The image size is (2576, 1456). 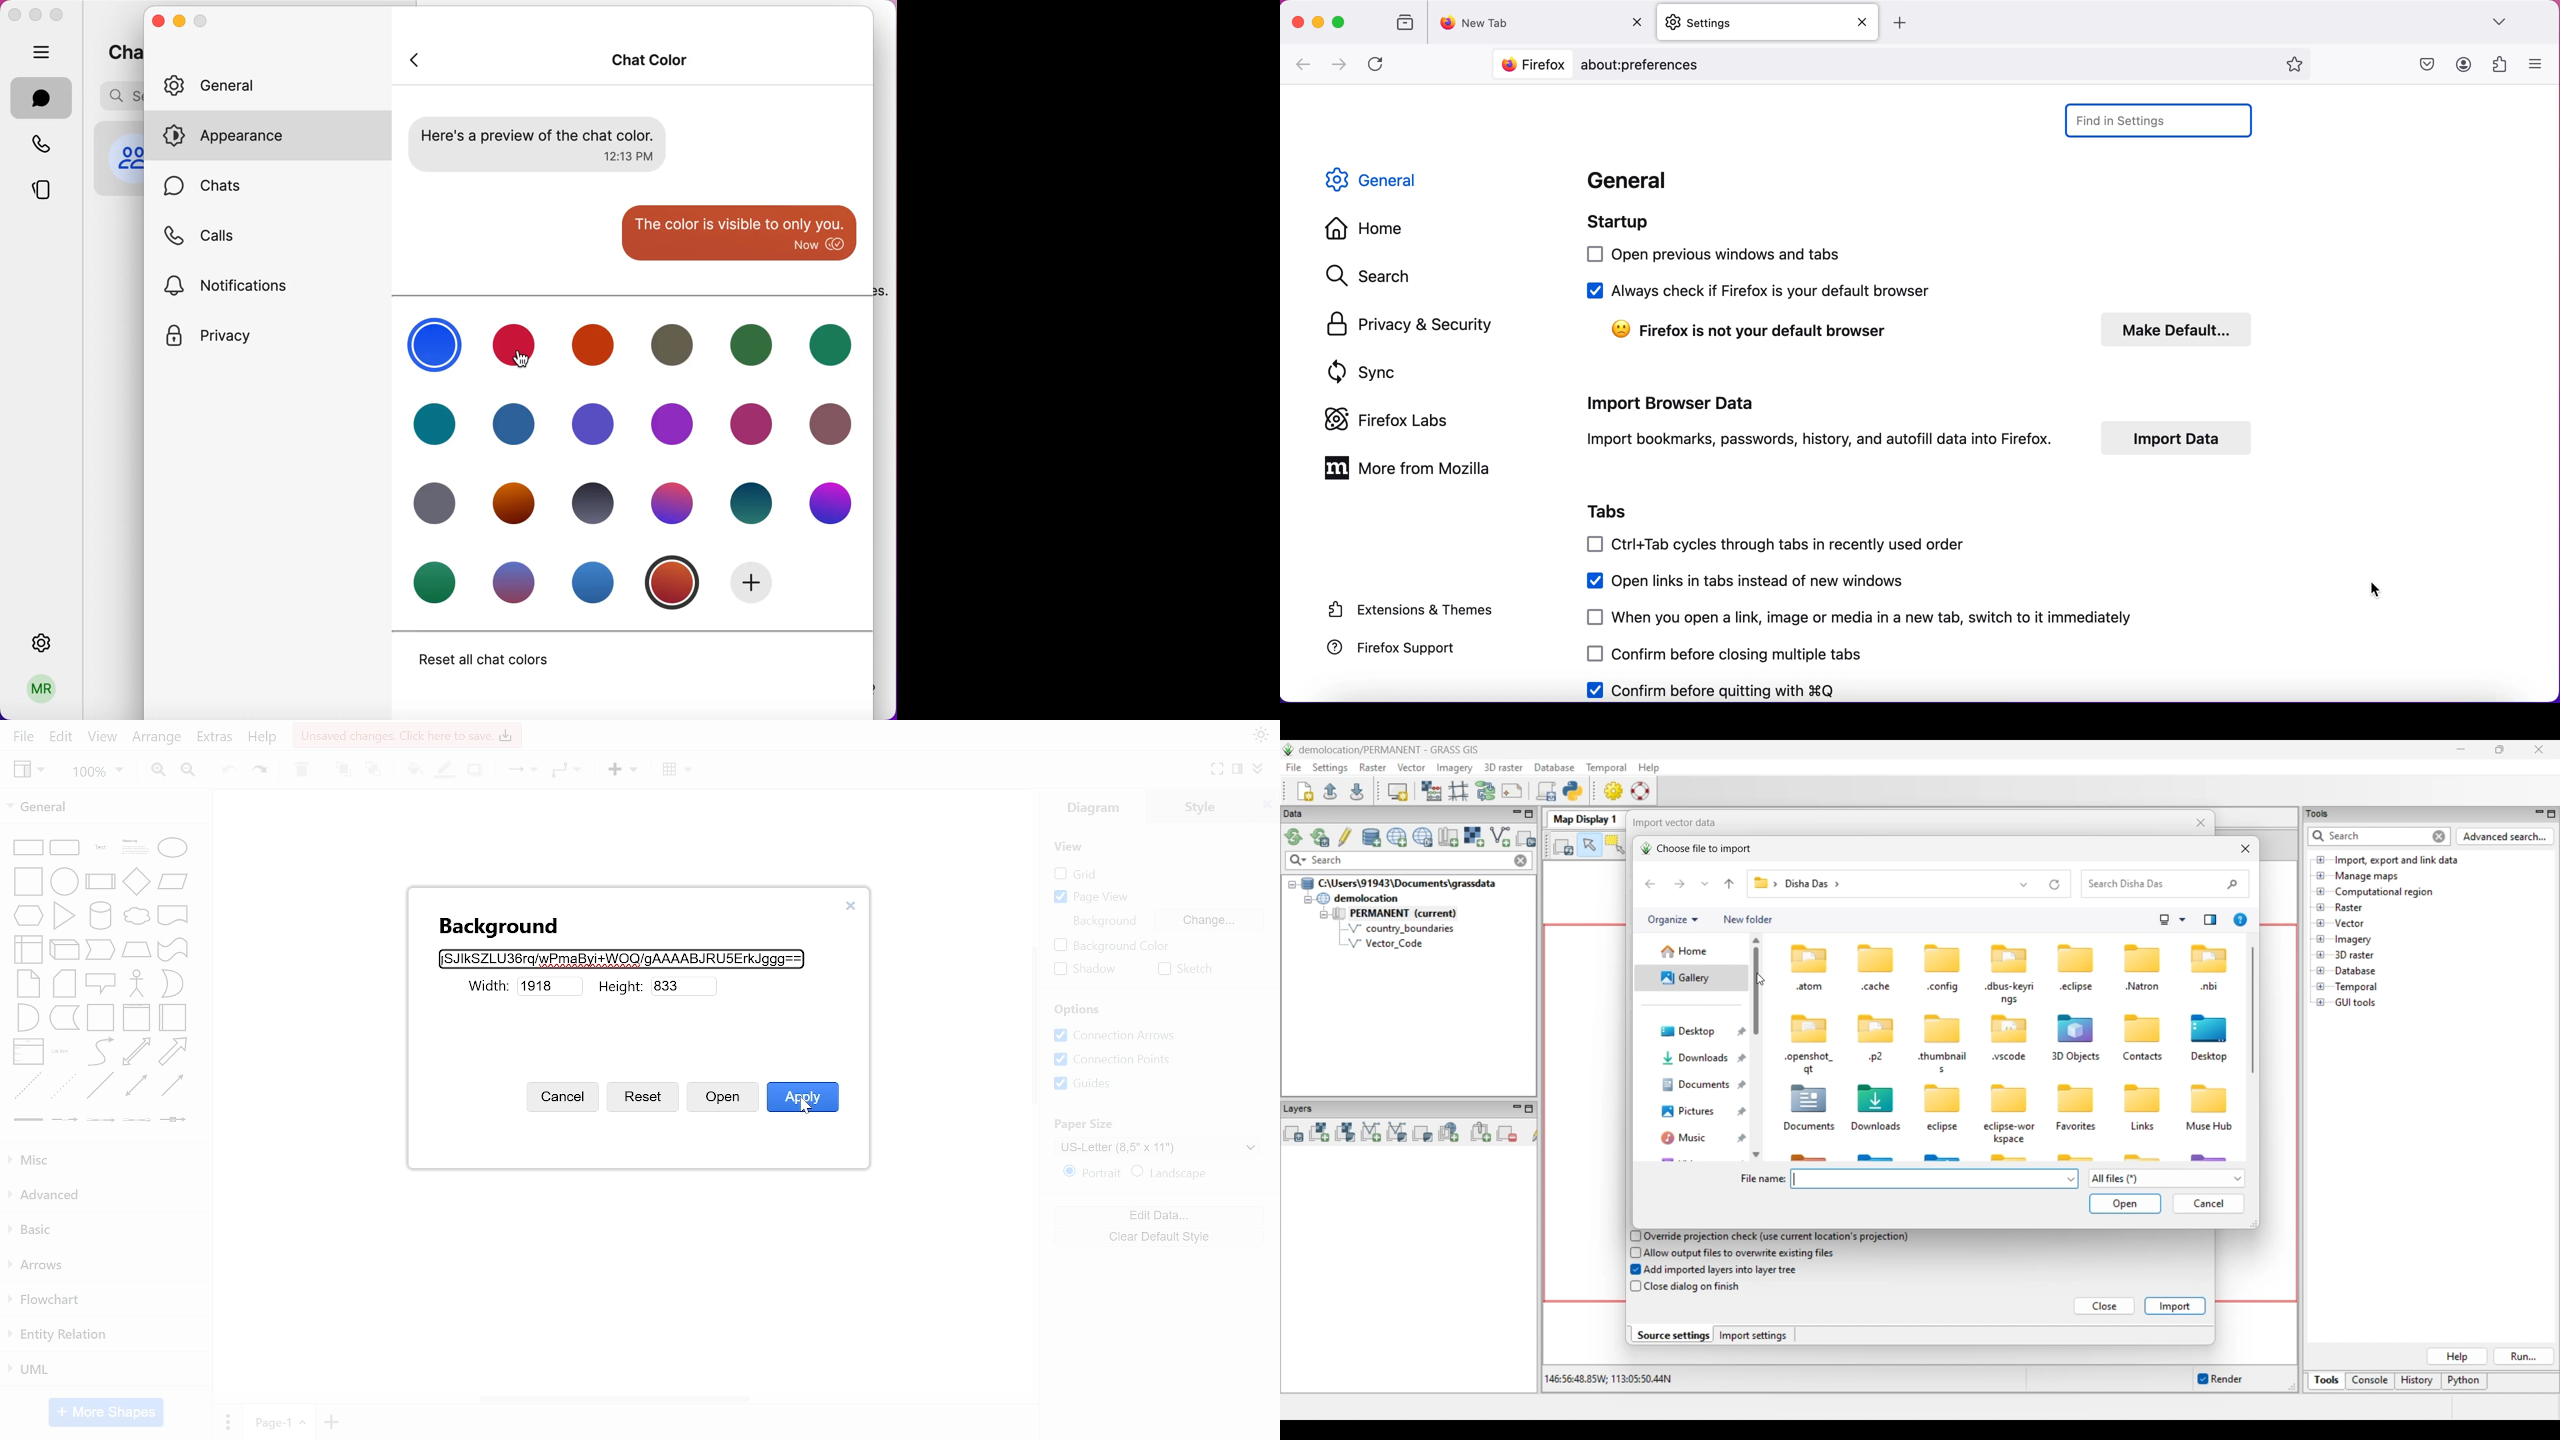 What do you see at coordinates (101, 1121) in the screenshot?
I see `general shapes` at bounding box center [101, 1121].